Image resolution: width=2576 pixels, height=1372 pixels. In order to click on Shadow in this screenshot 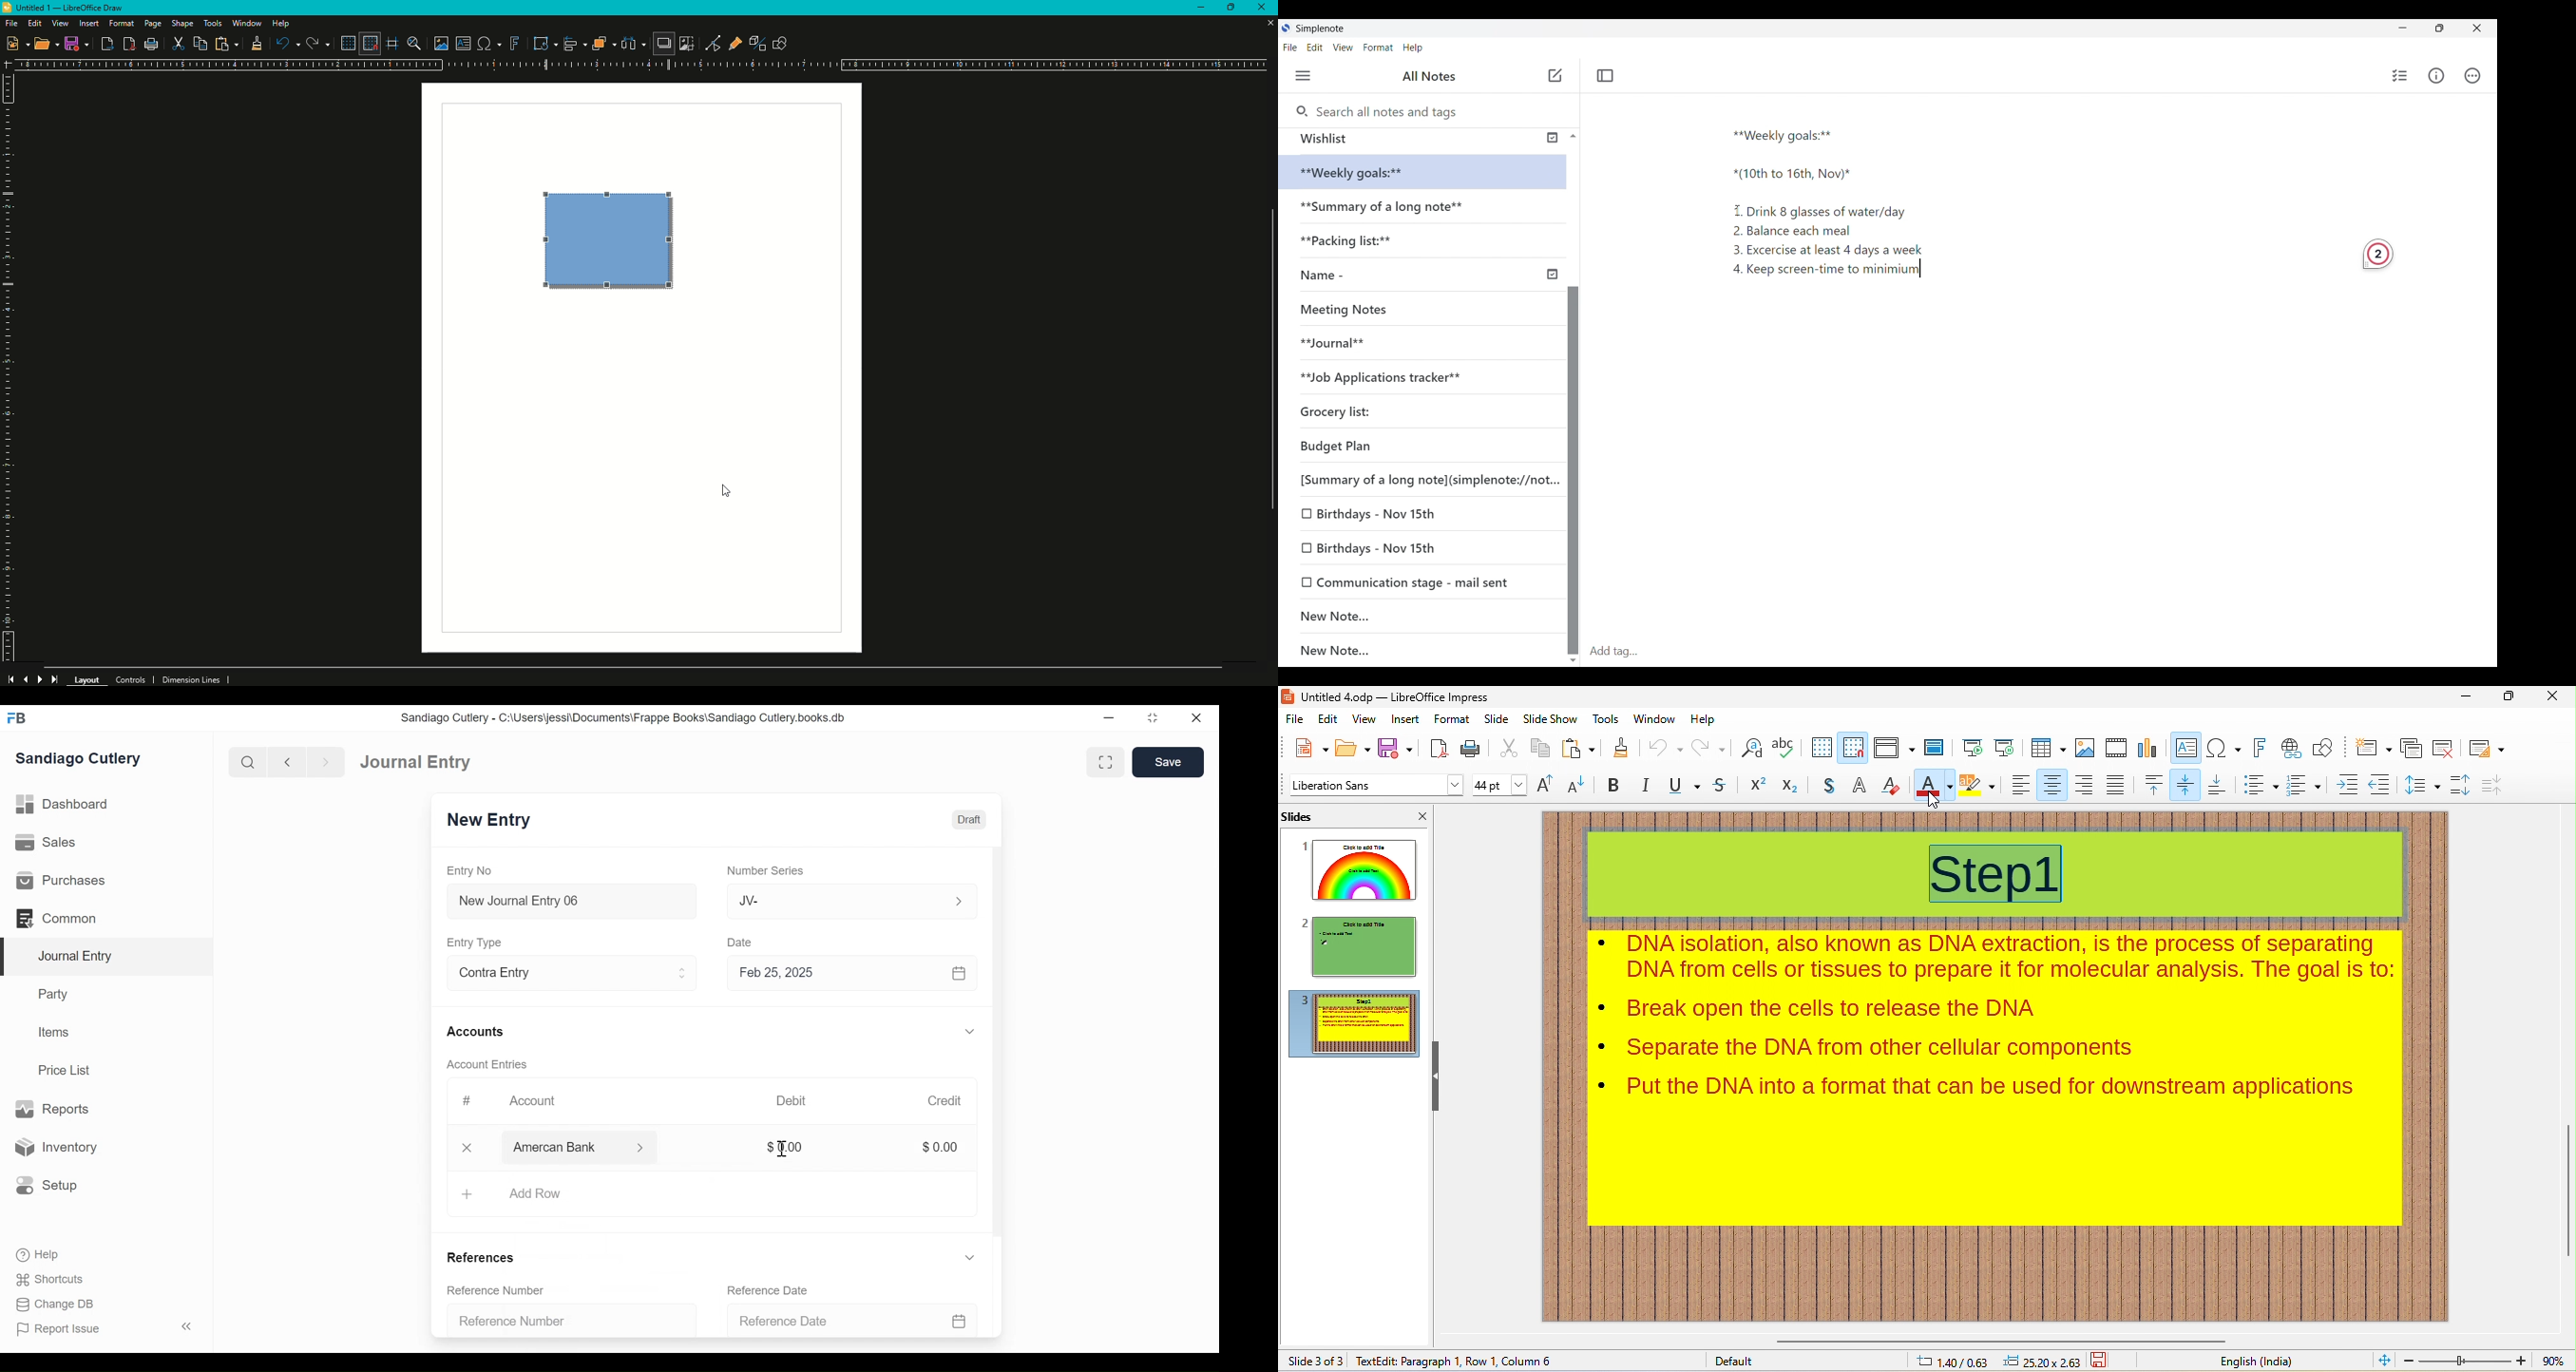, I will do `click(663, 45)`.